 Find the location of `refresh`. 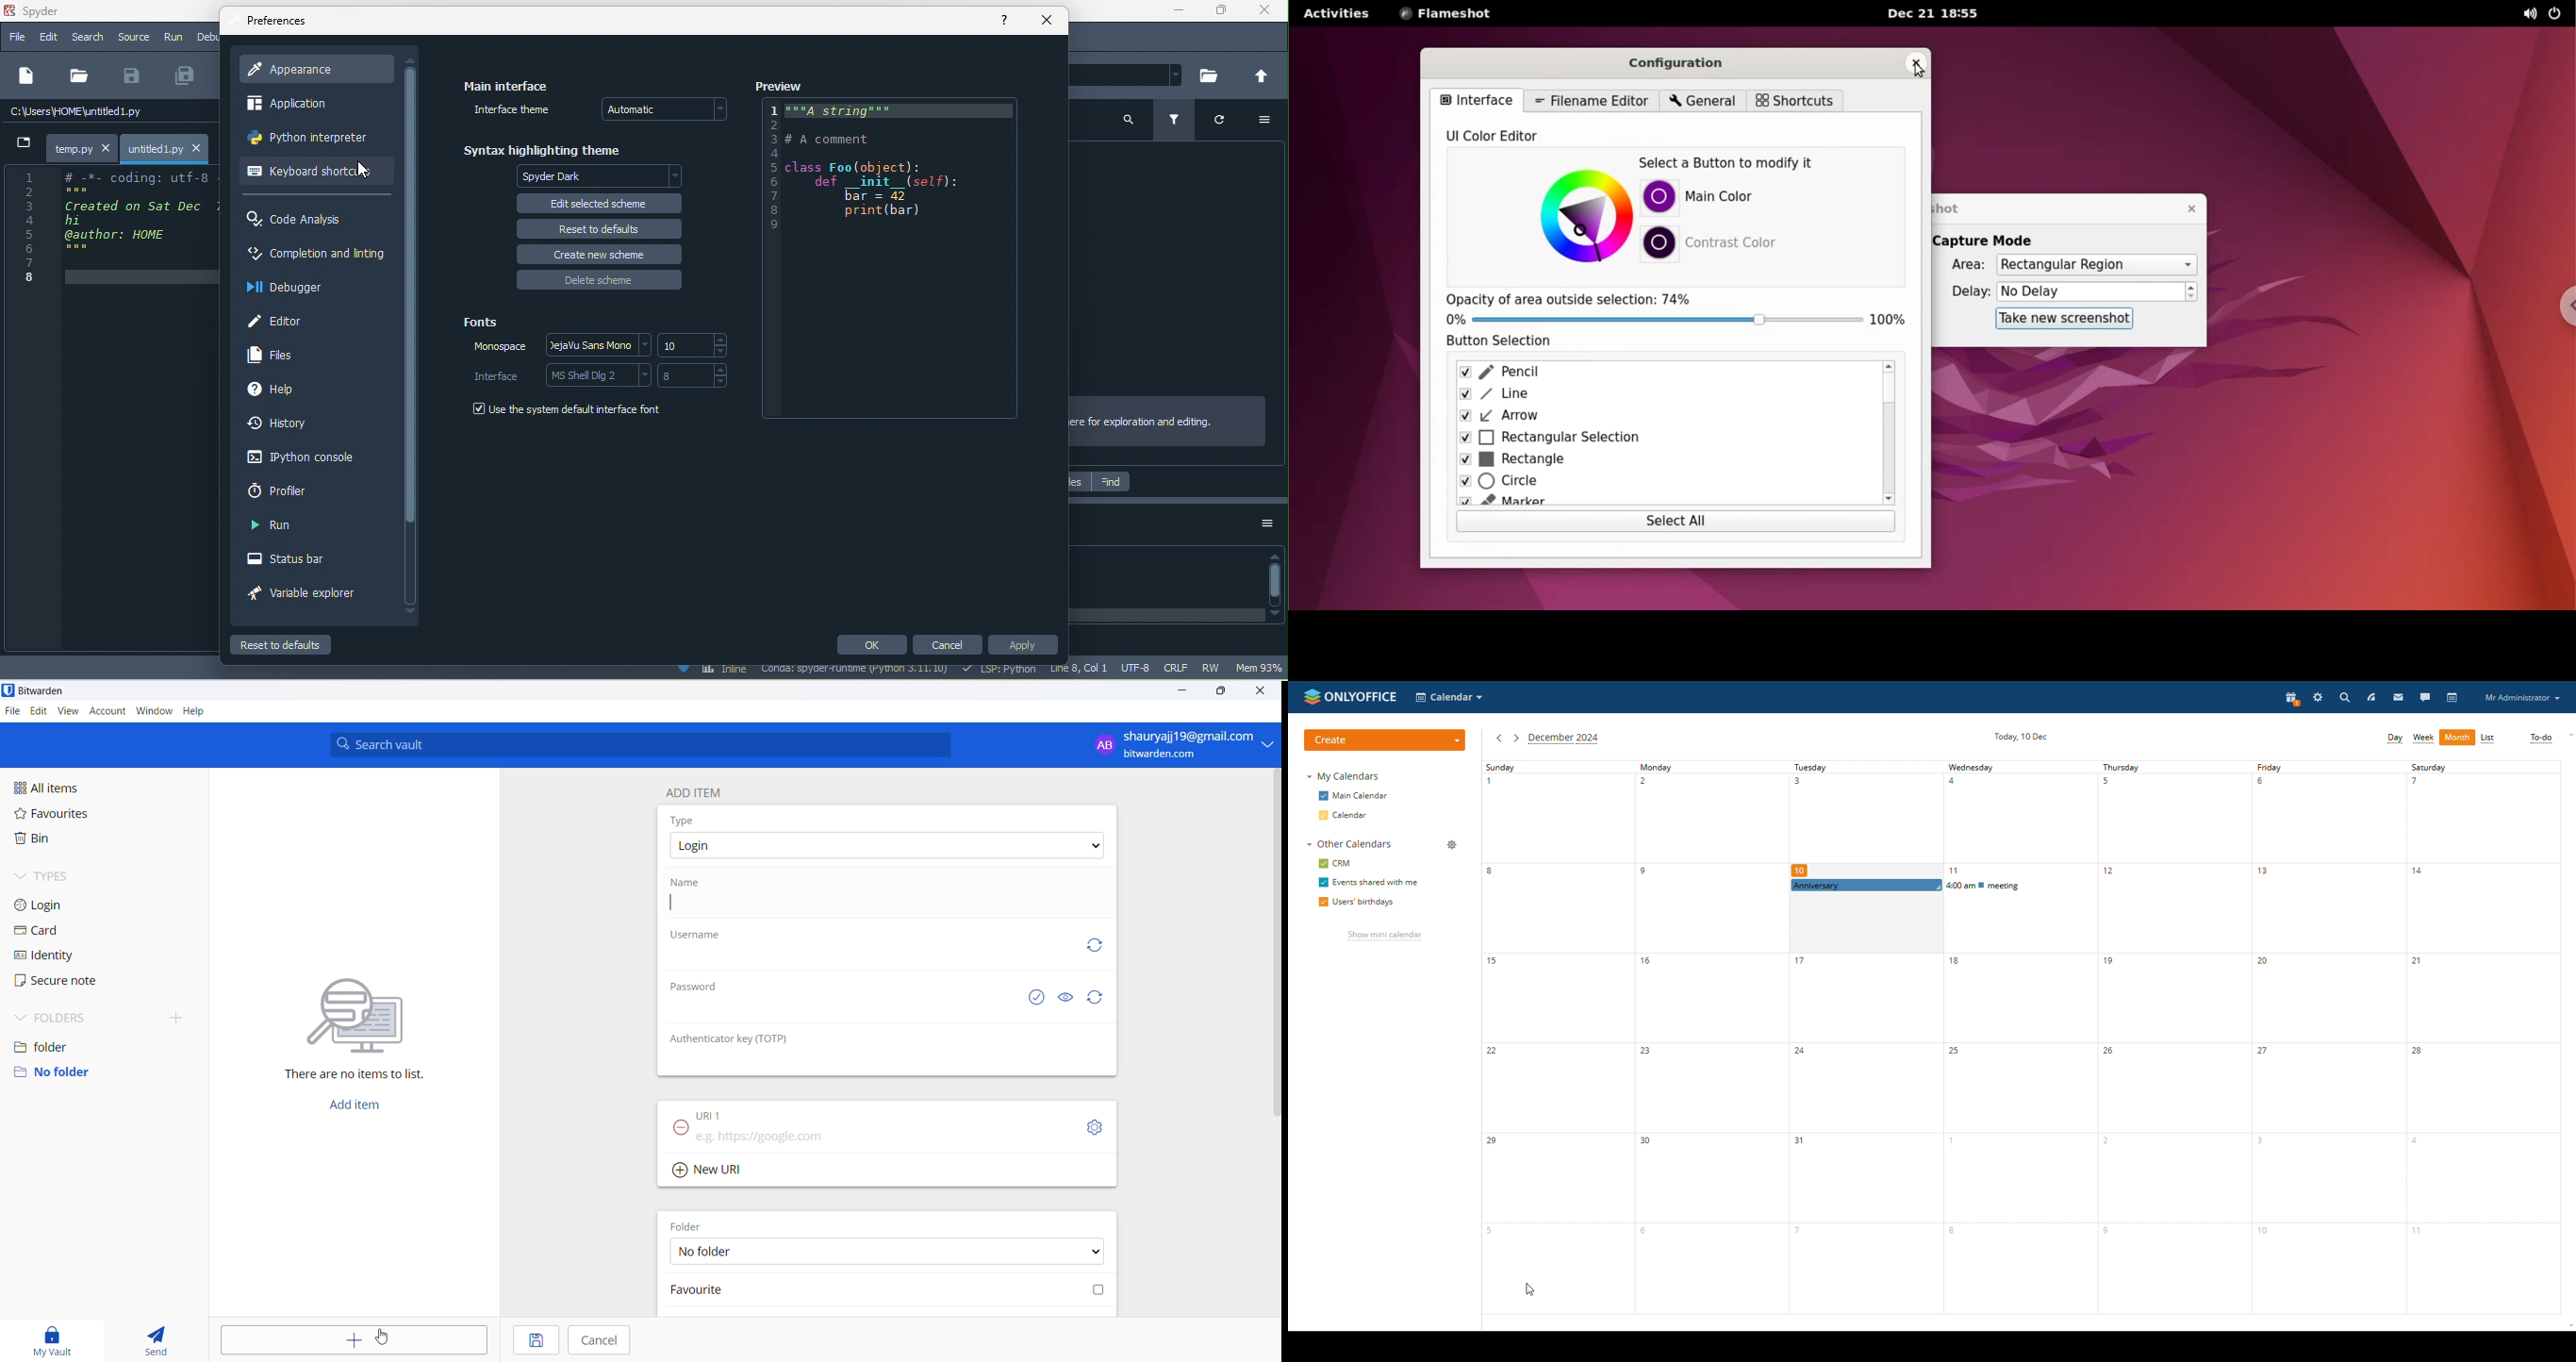

refresh is located at coordinates (1092, 945).